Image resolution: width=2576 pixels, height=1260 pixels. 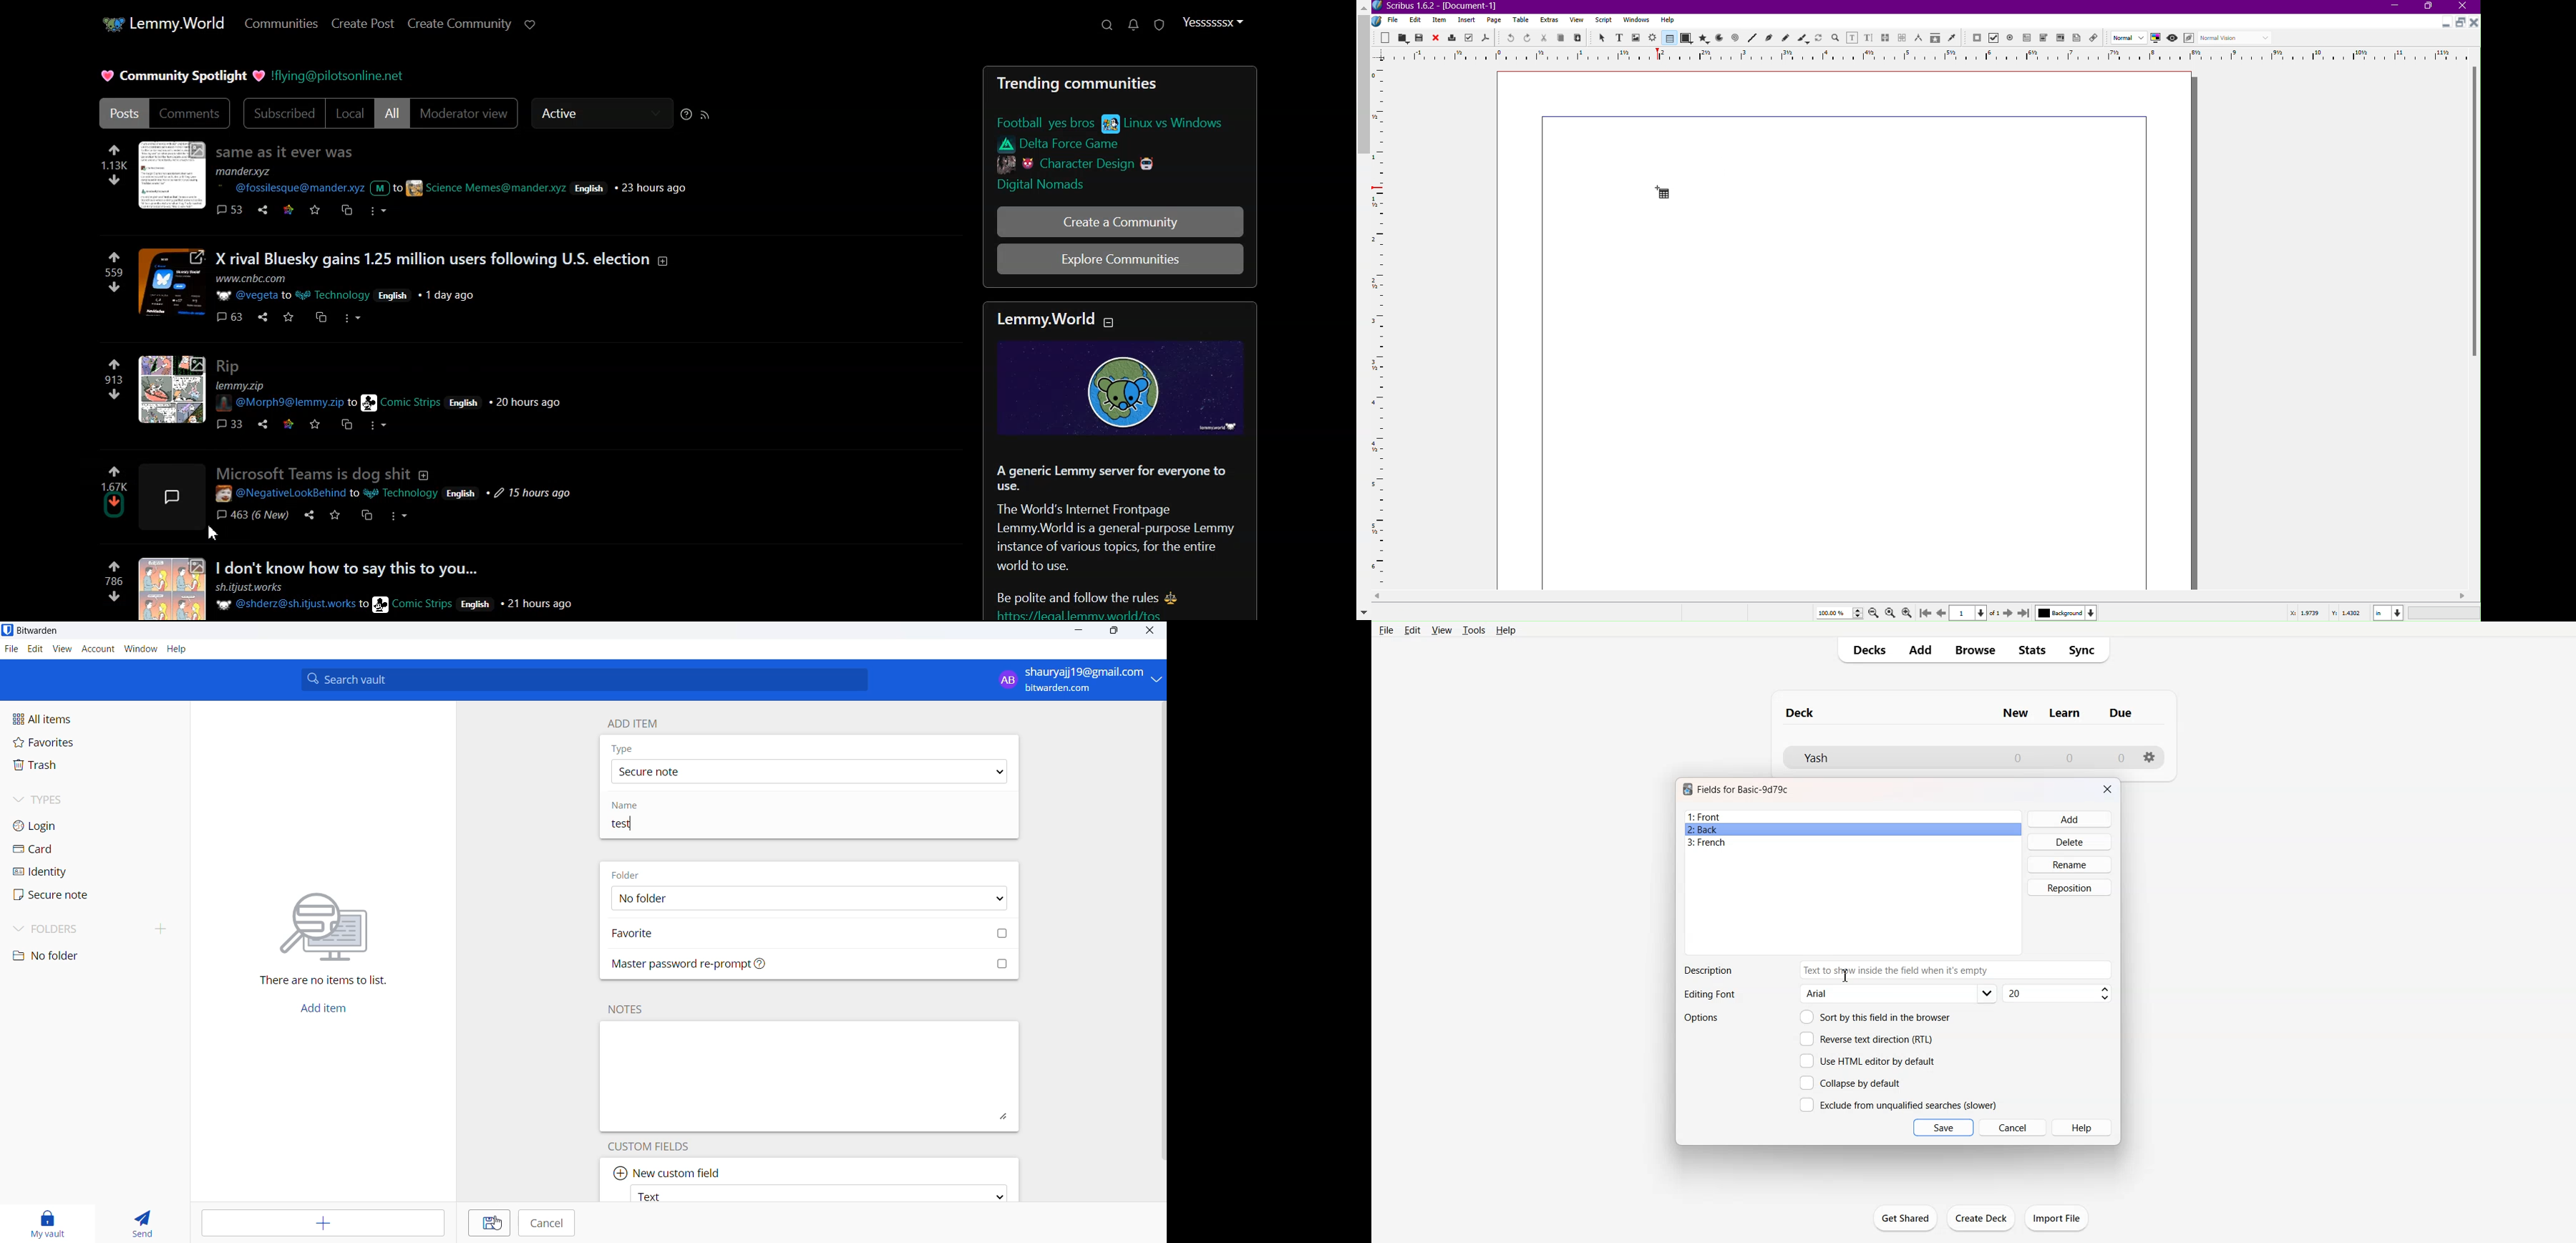 What do you see at coordinates (399, 495) in the screenshot?
I see `post details` at bounding box center [399, 495].